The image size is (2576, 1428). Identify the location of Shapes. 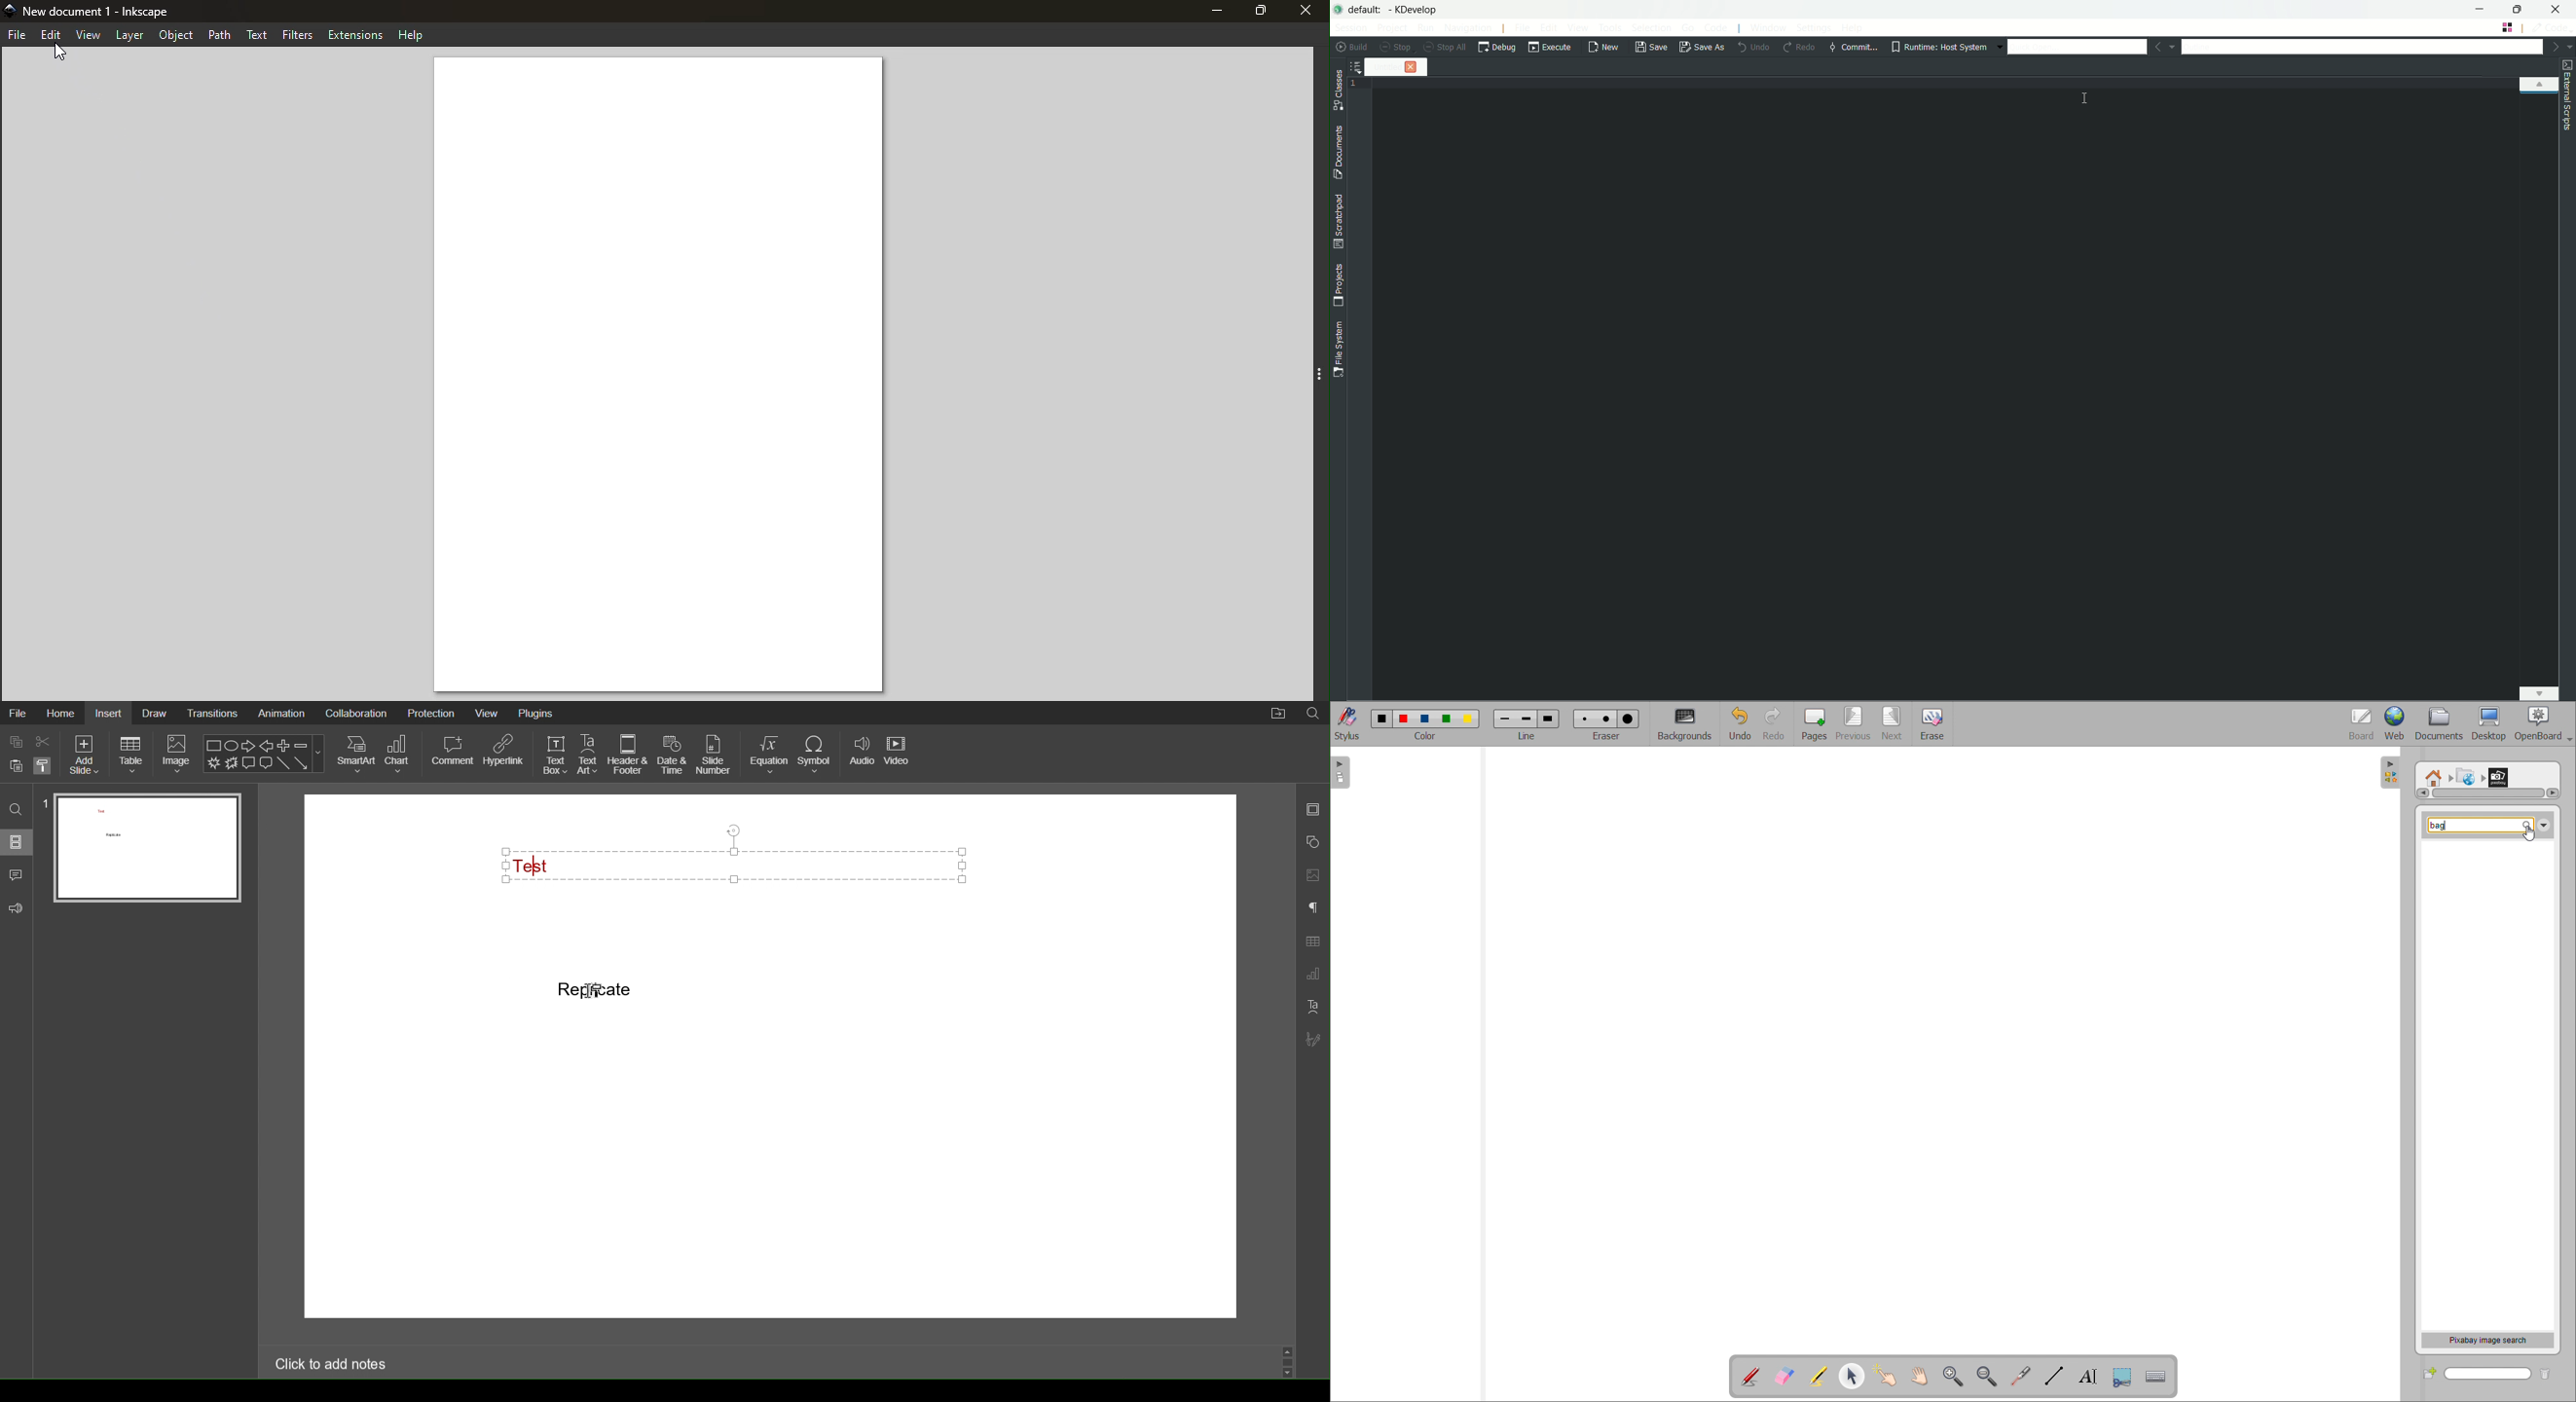
(1313, 840).